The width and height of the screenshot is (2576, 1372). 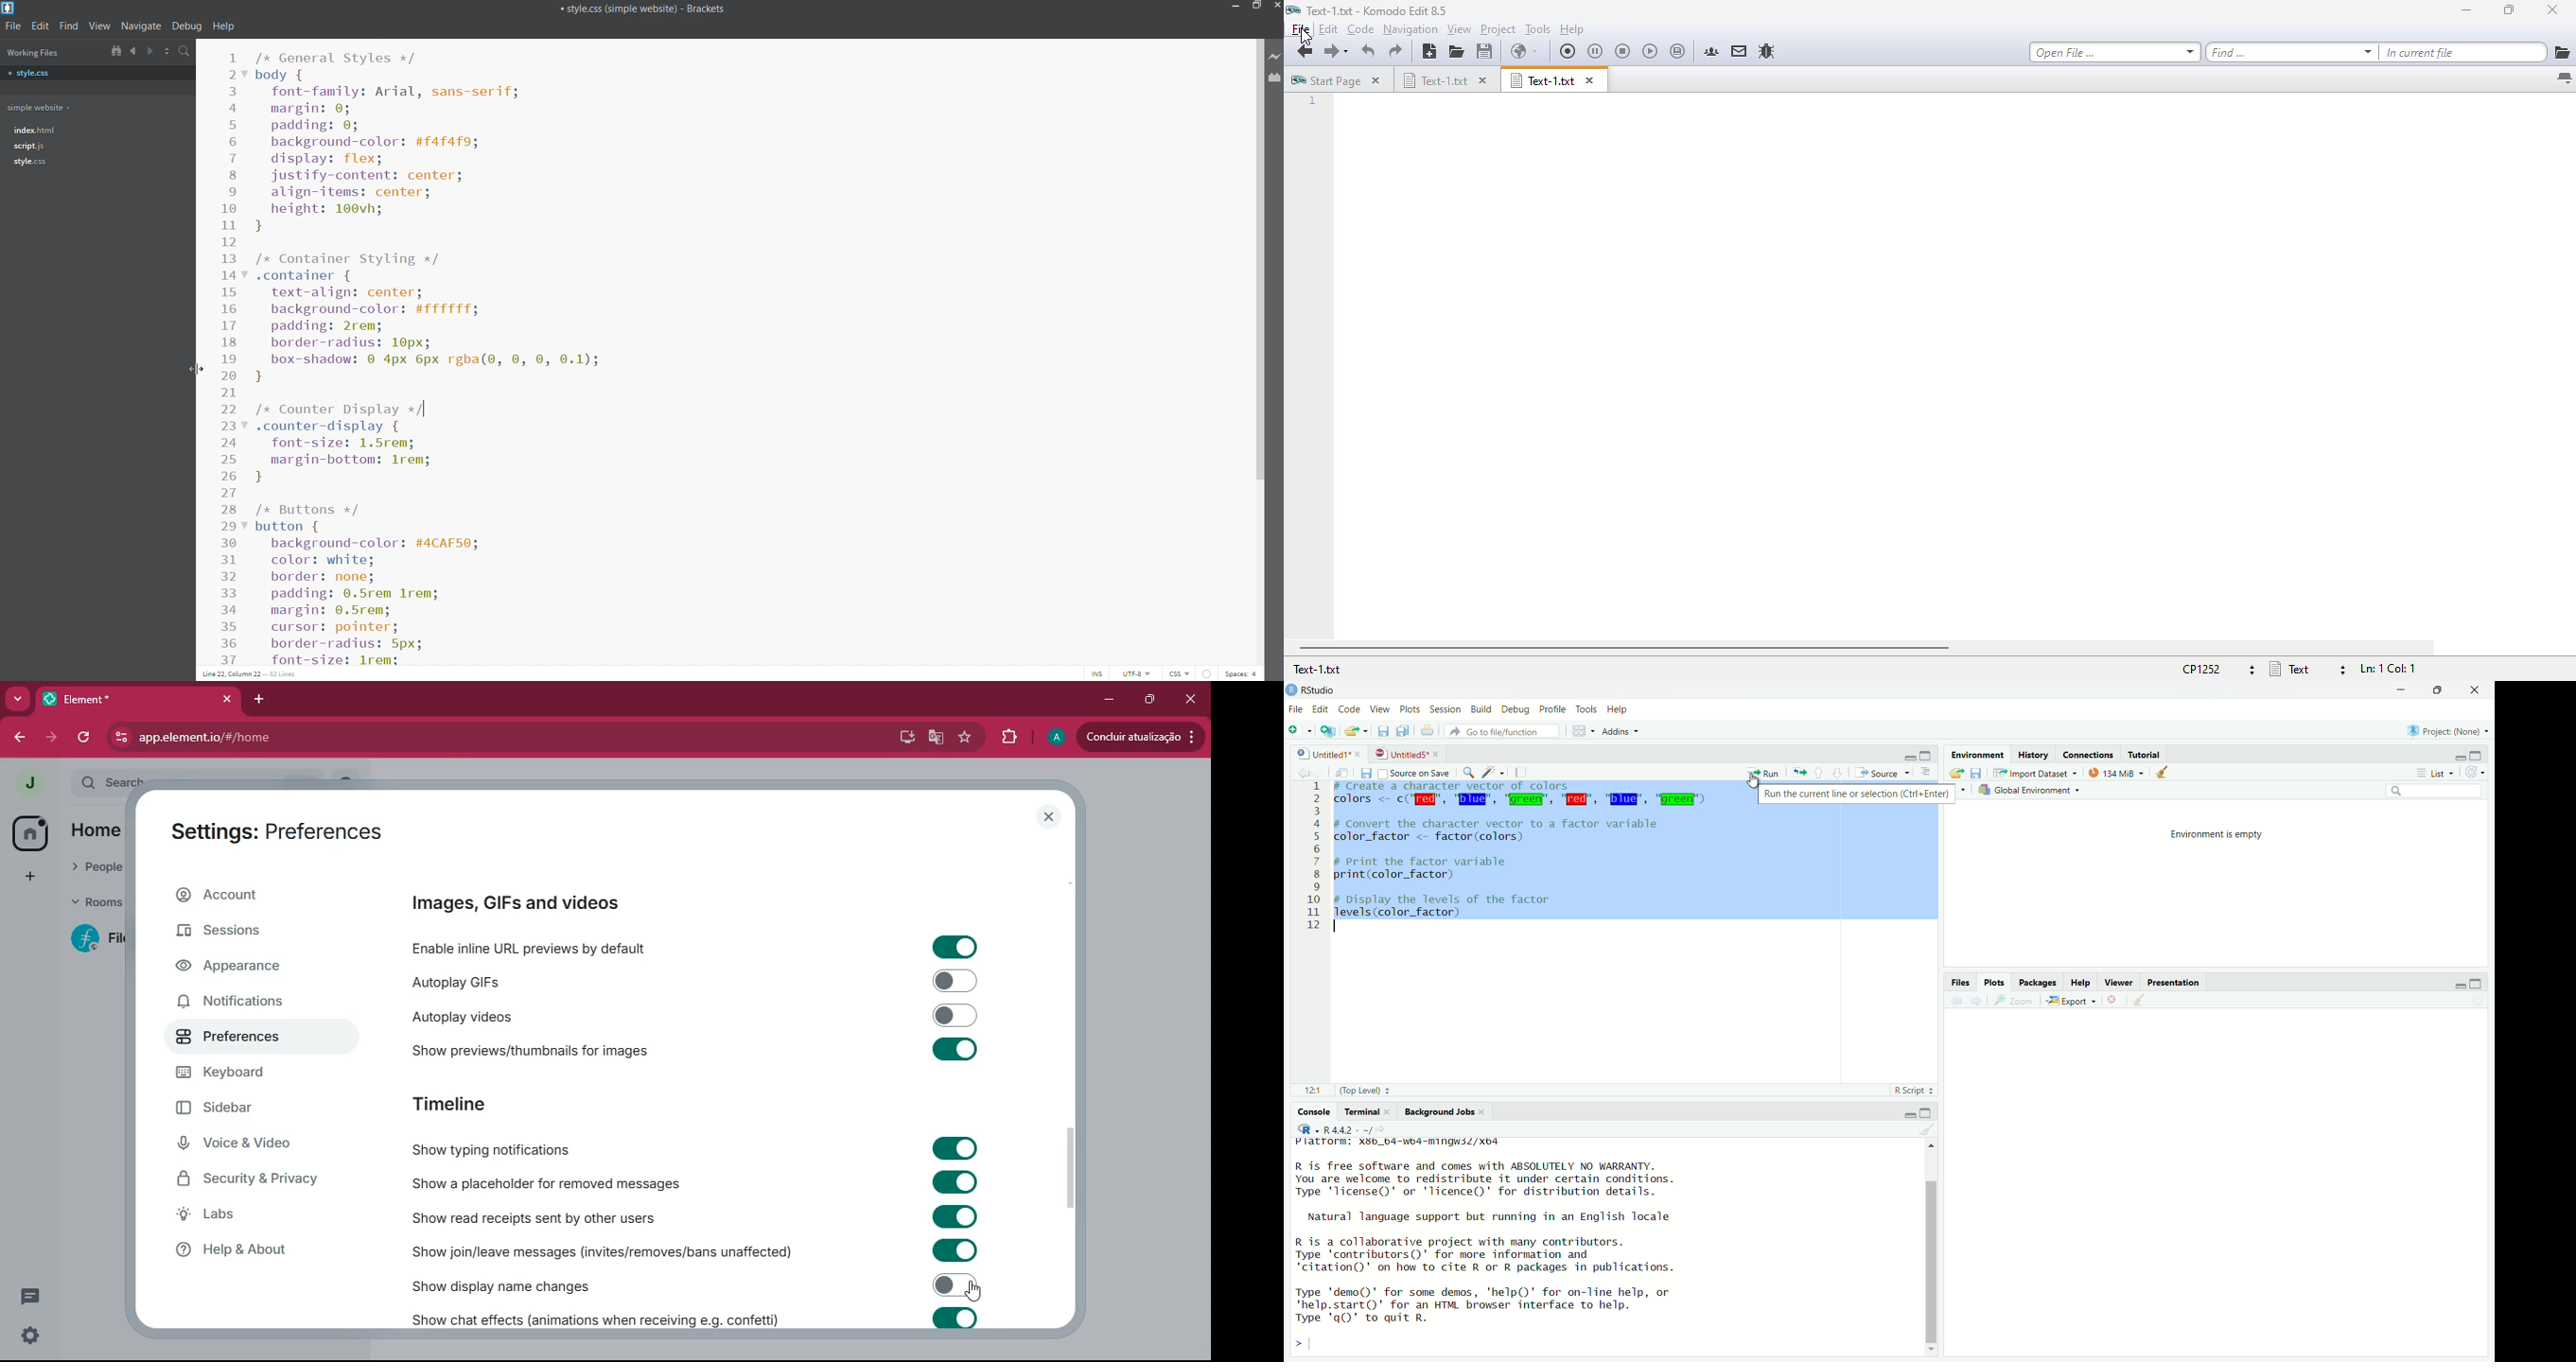 I want to click on prompt cursor, so click(x=1294, y=1346).